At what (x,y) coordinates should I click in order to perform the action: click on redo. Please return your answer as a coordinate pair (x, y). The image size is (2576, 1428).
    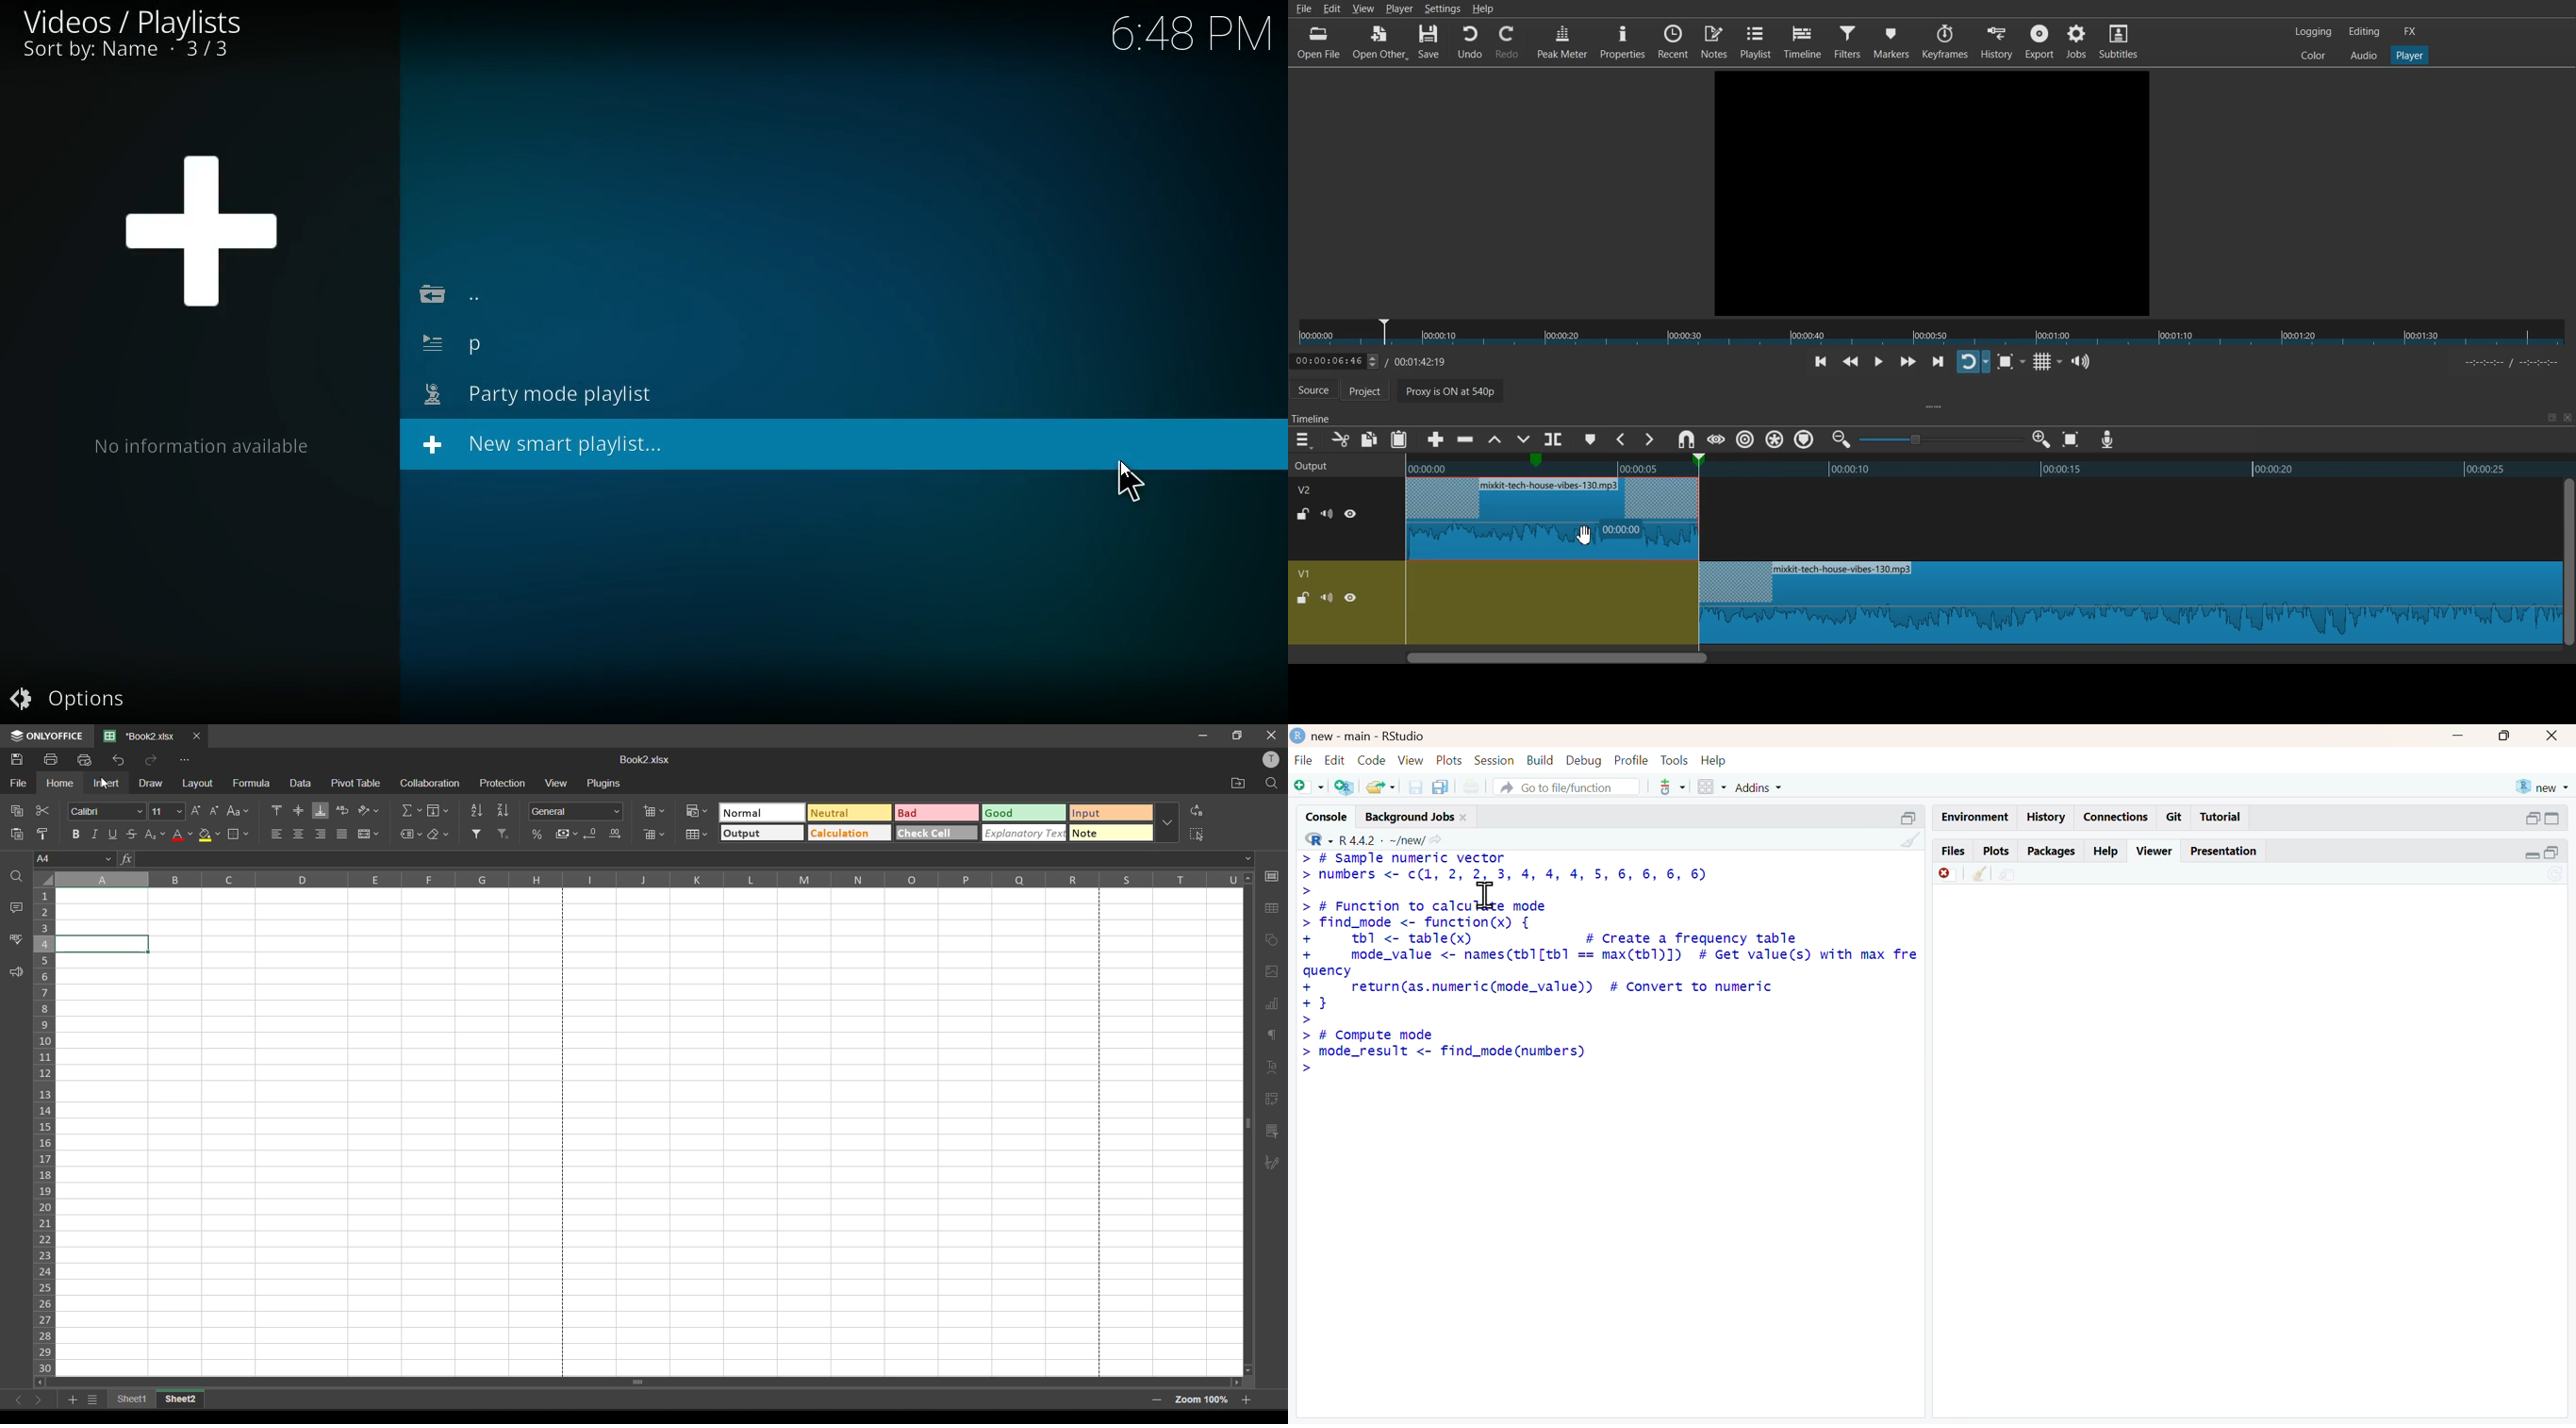
    Looking at the image, I should click on (152, 760).